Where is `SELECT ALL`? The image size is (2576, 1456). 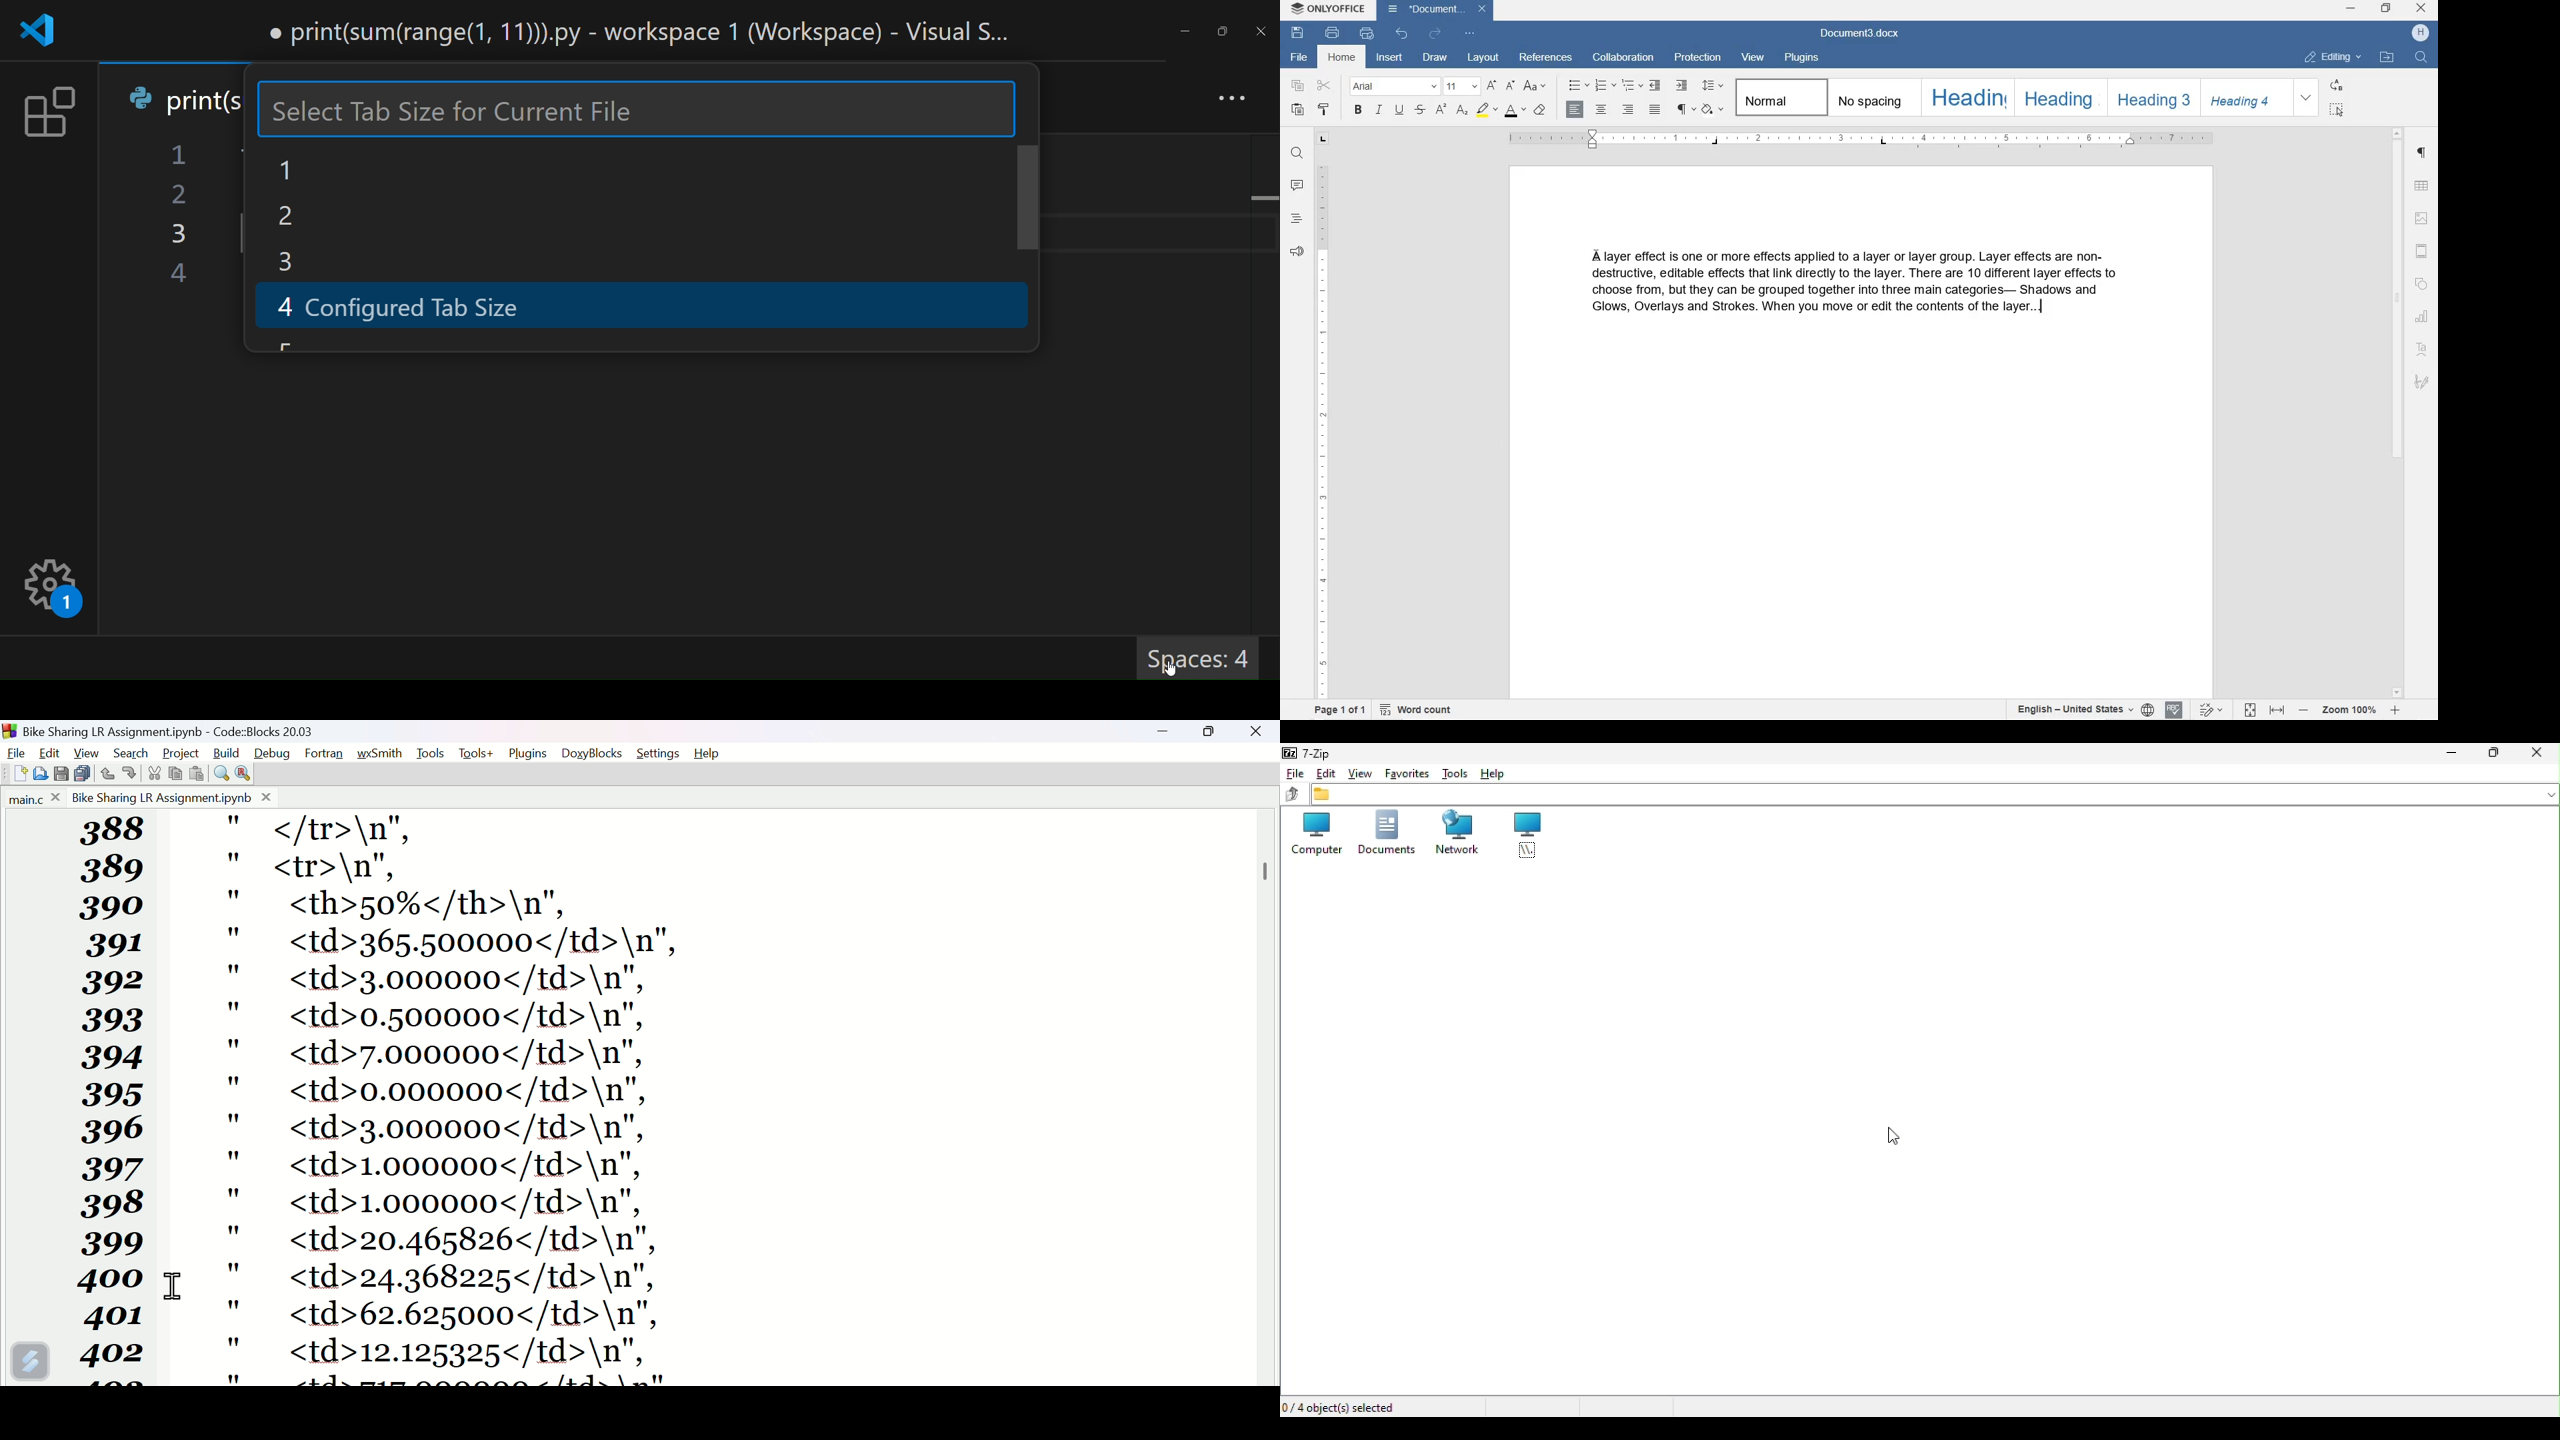 SELECT ALL is located at coordinates (2337, 109).